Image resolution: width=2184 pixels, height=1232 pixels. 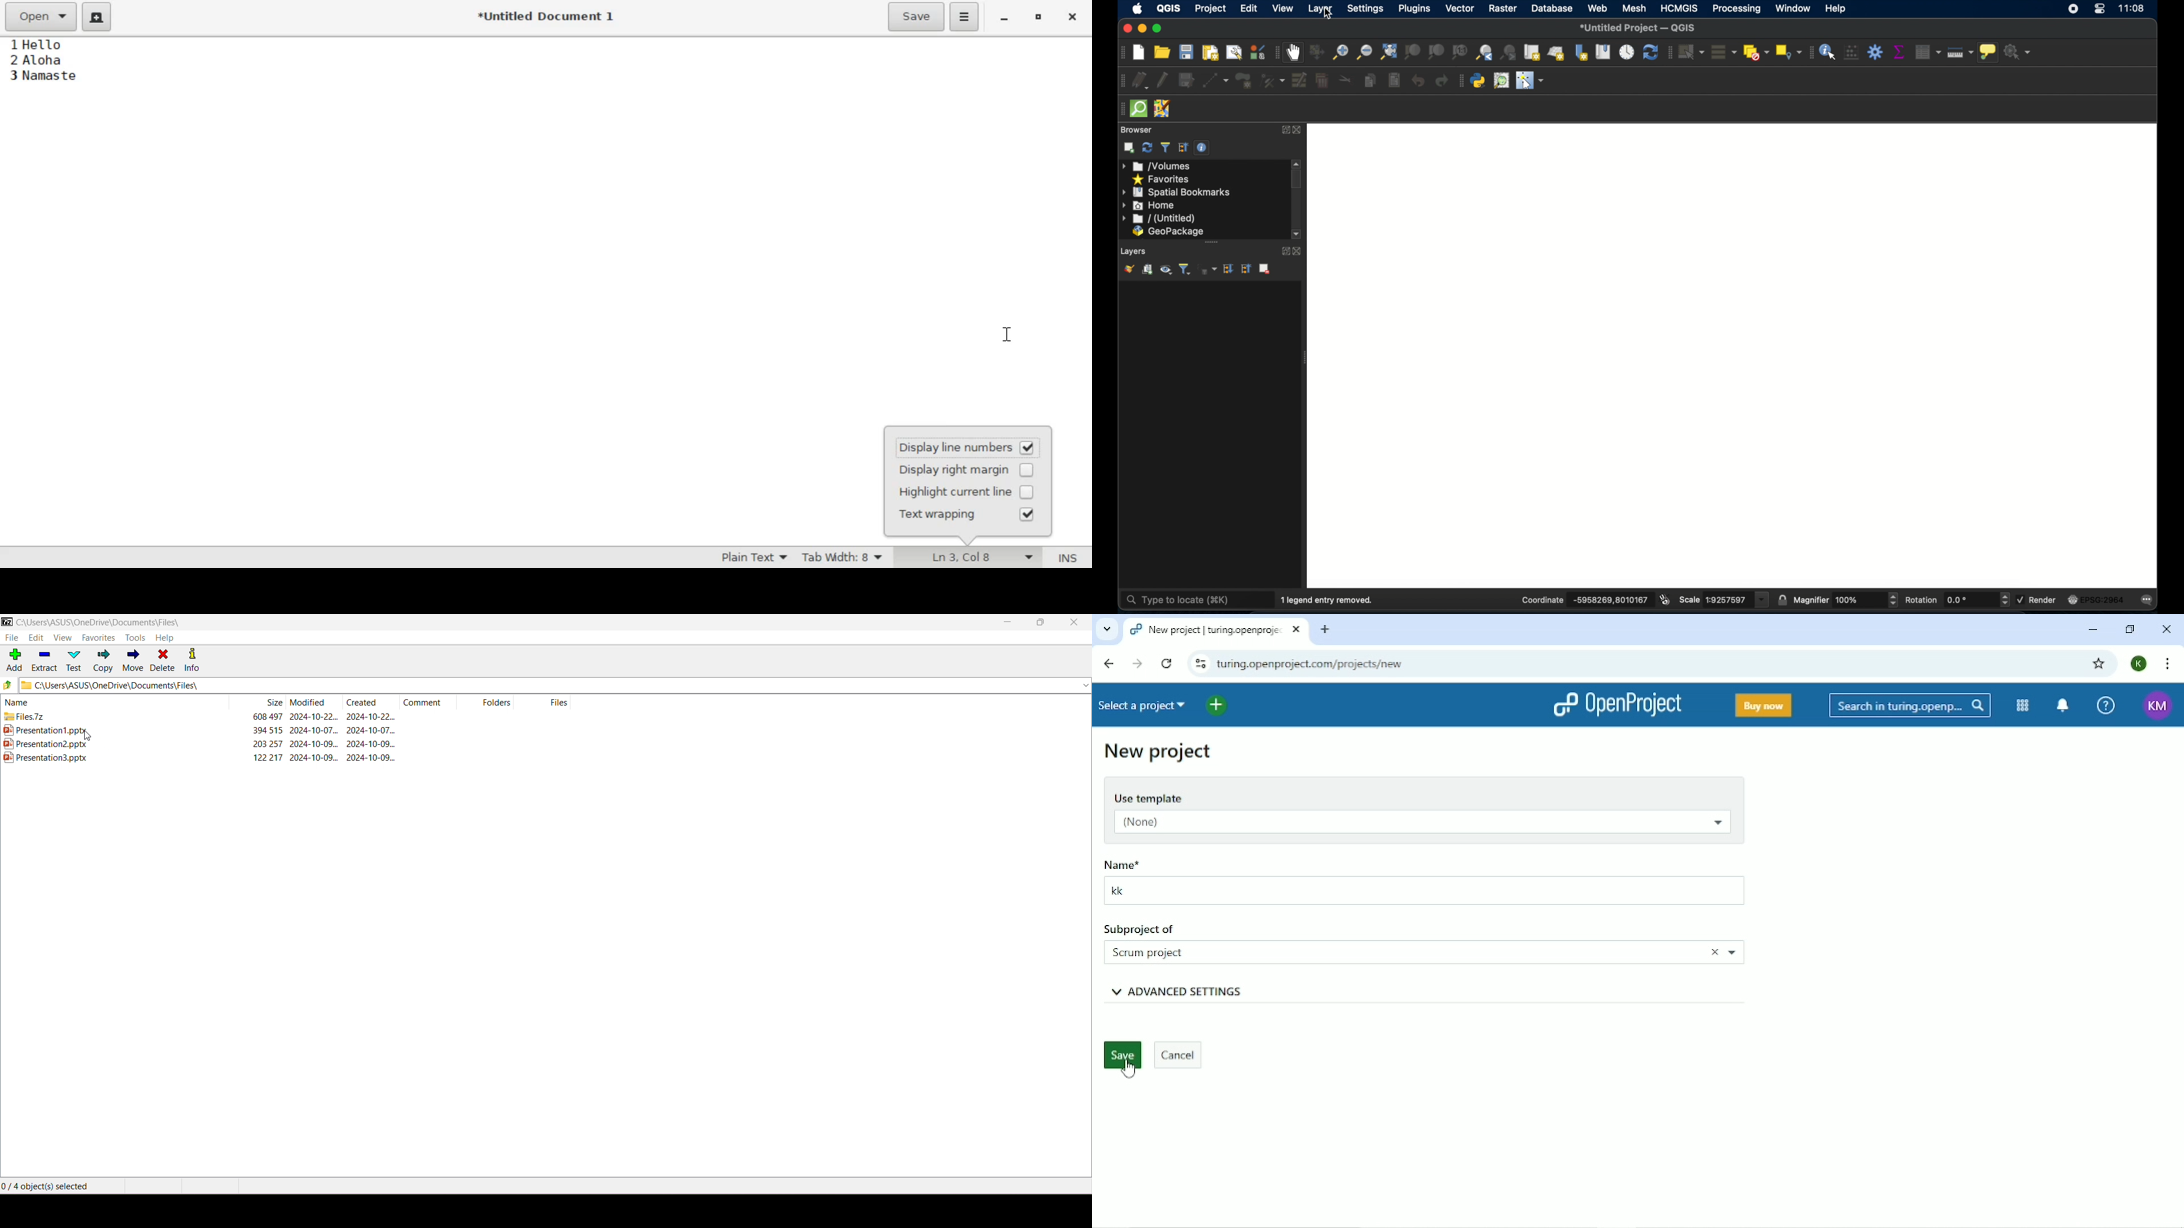 What do you see at coordinates (1690, 600) in the screenshot?
I see `scale` at bounding box center [1690, 600].